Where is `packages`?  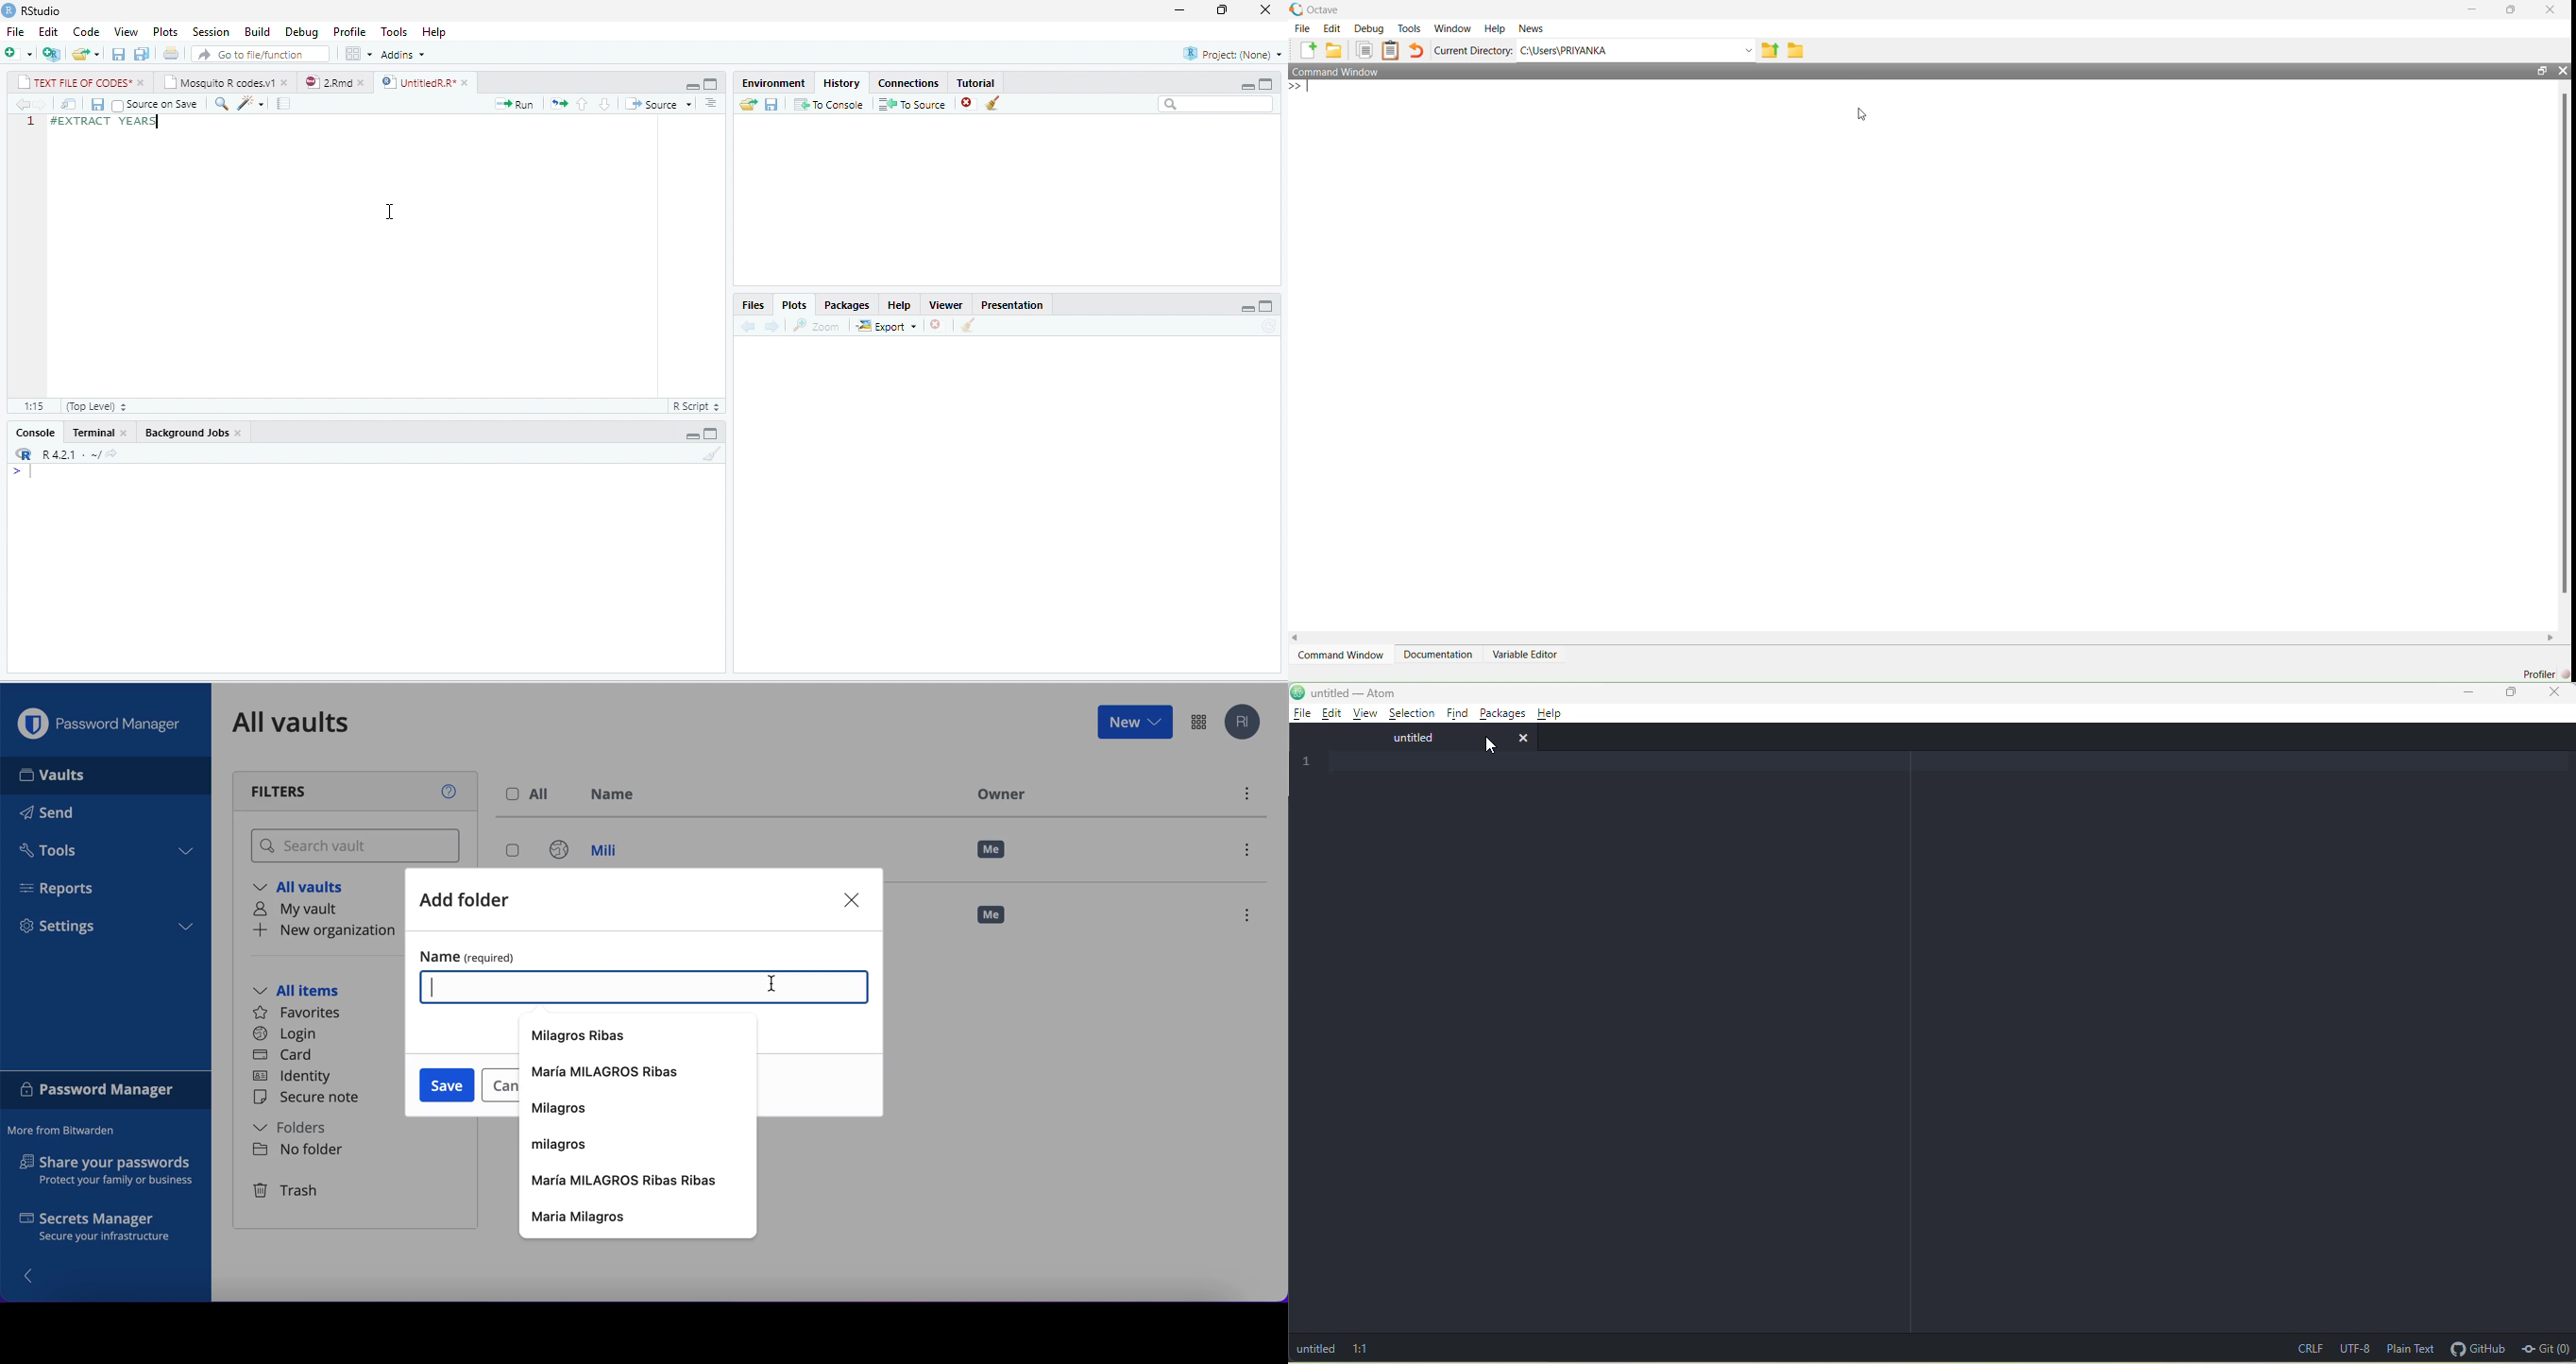 packages is located at coordinates (1502, 714).